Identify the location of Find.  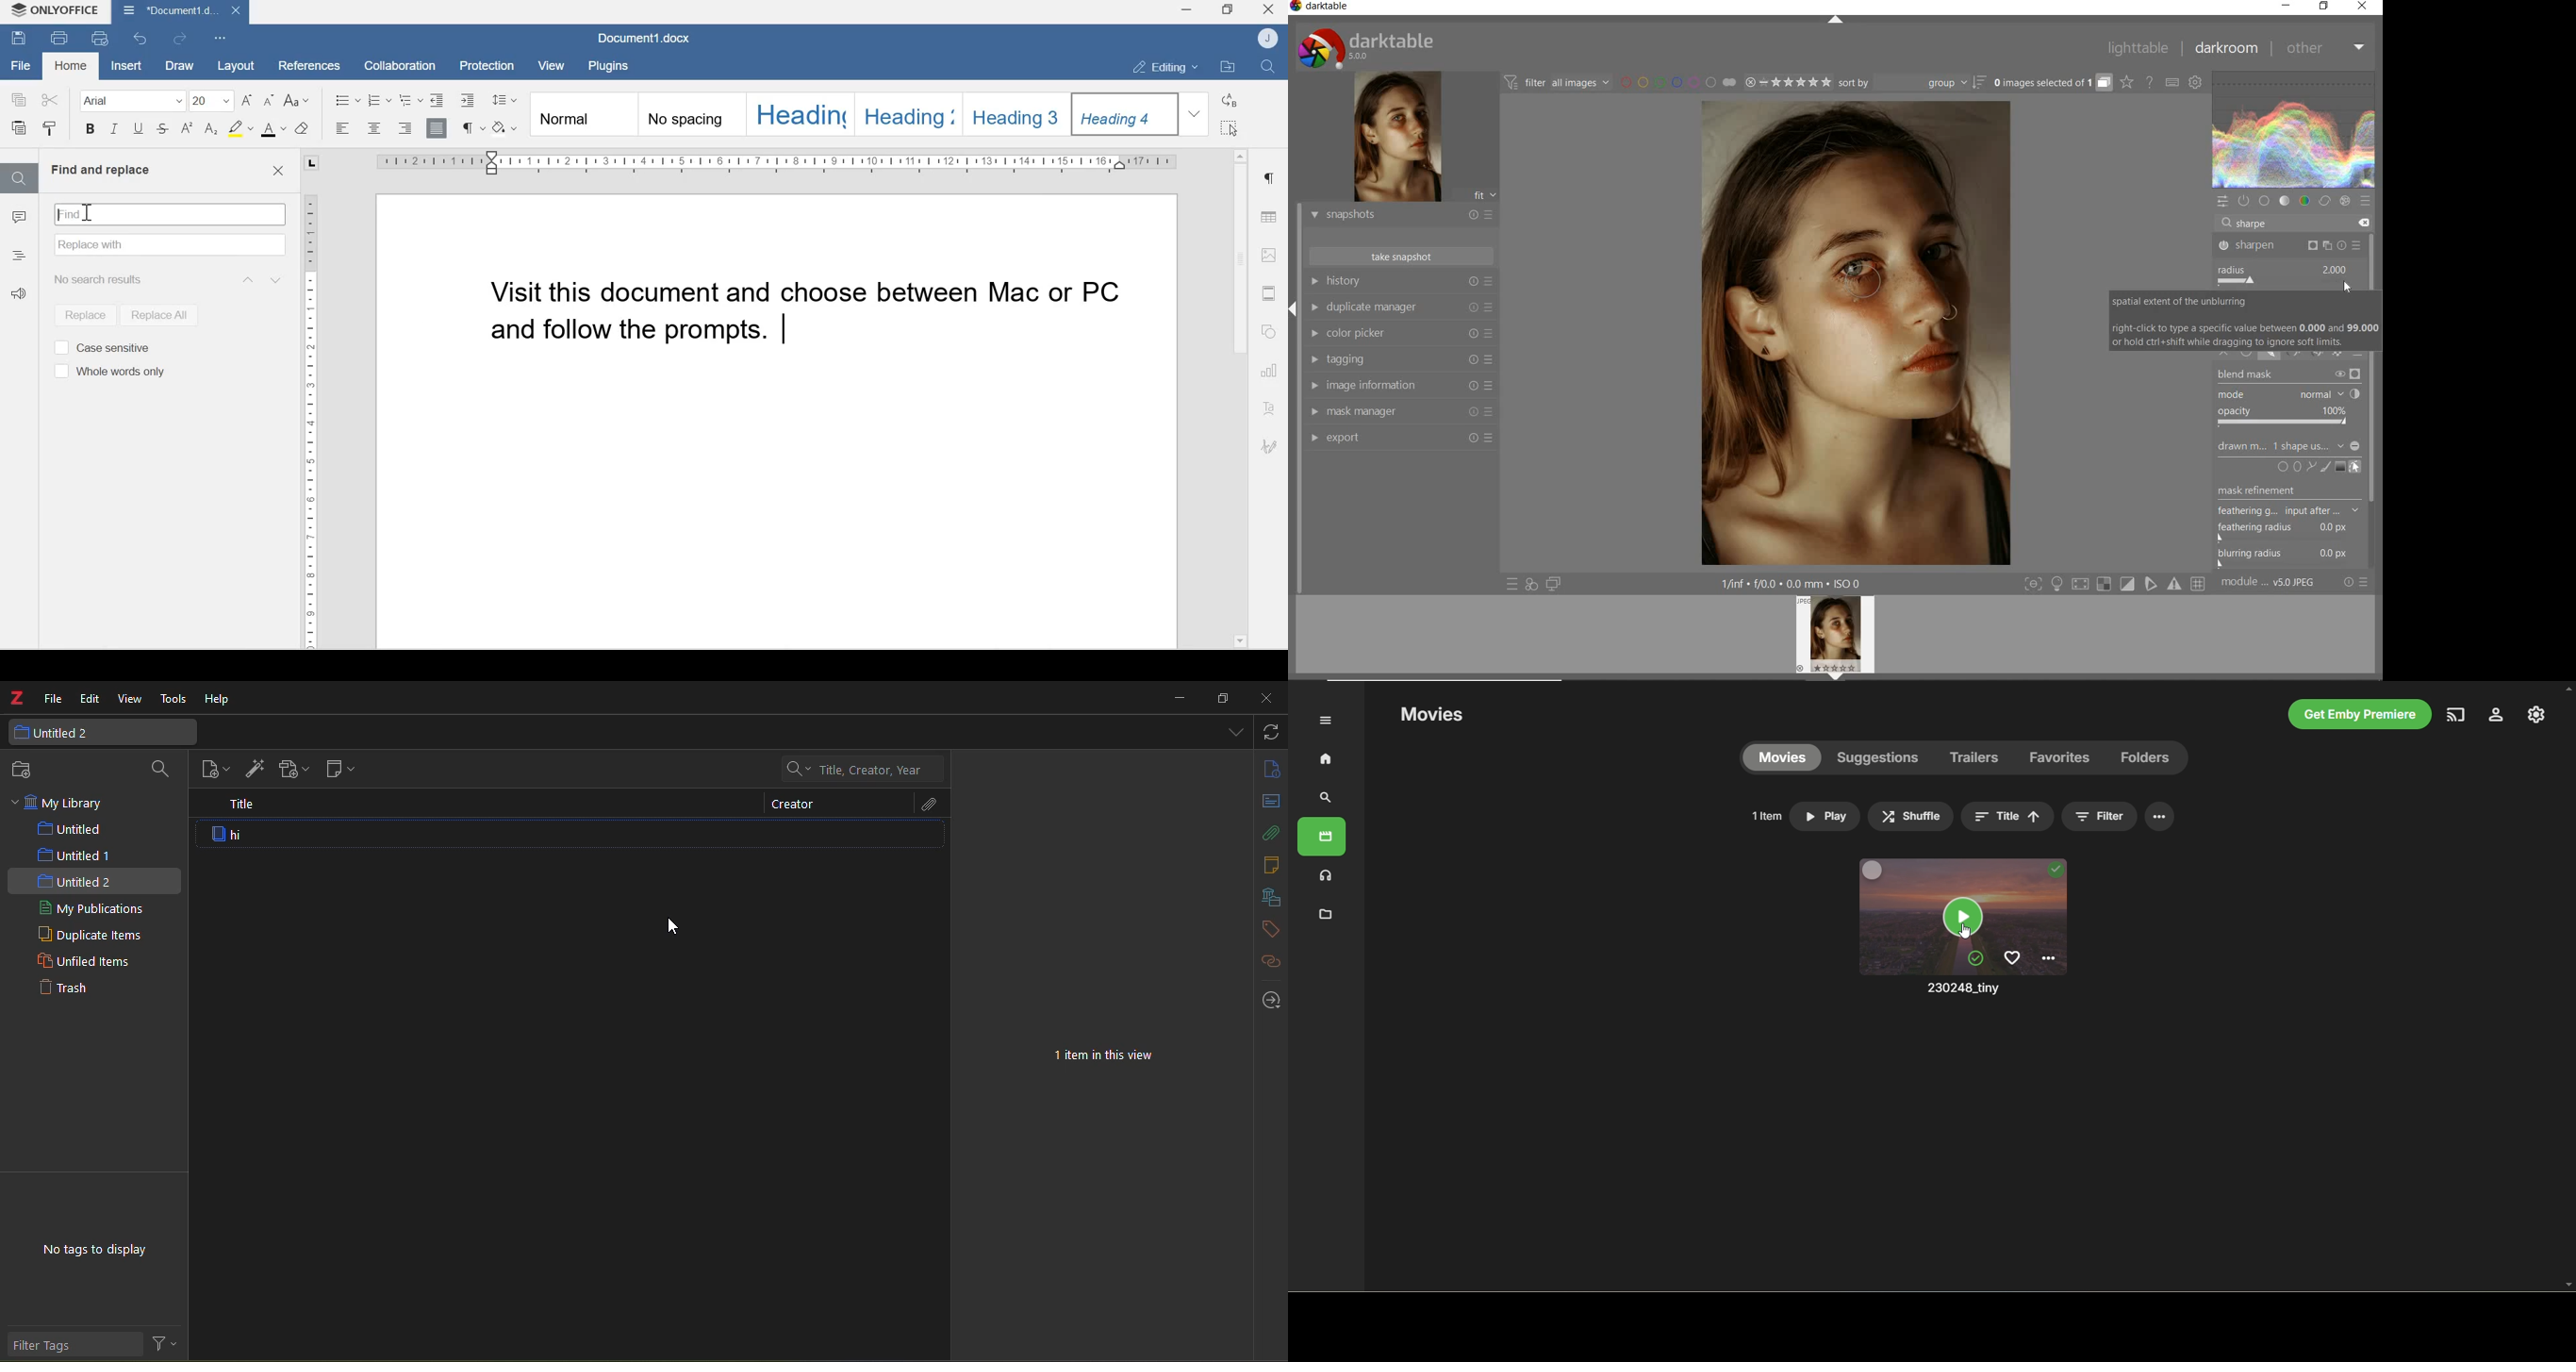
(18, 178).